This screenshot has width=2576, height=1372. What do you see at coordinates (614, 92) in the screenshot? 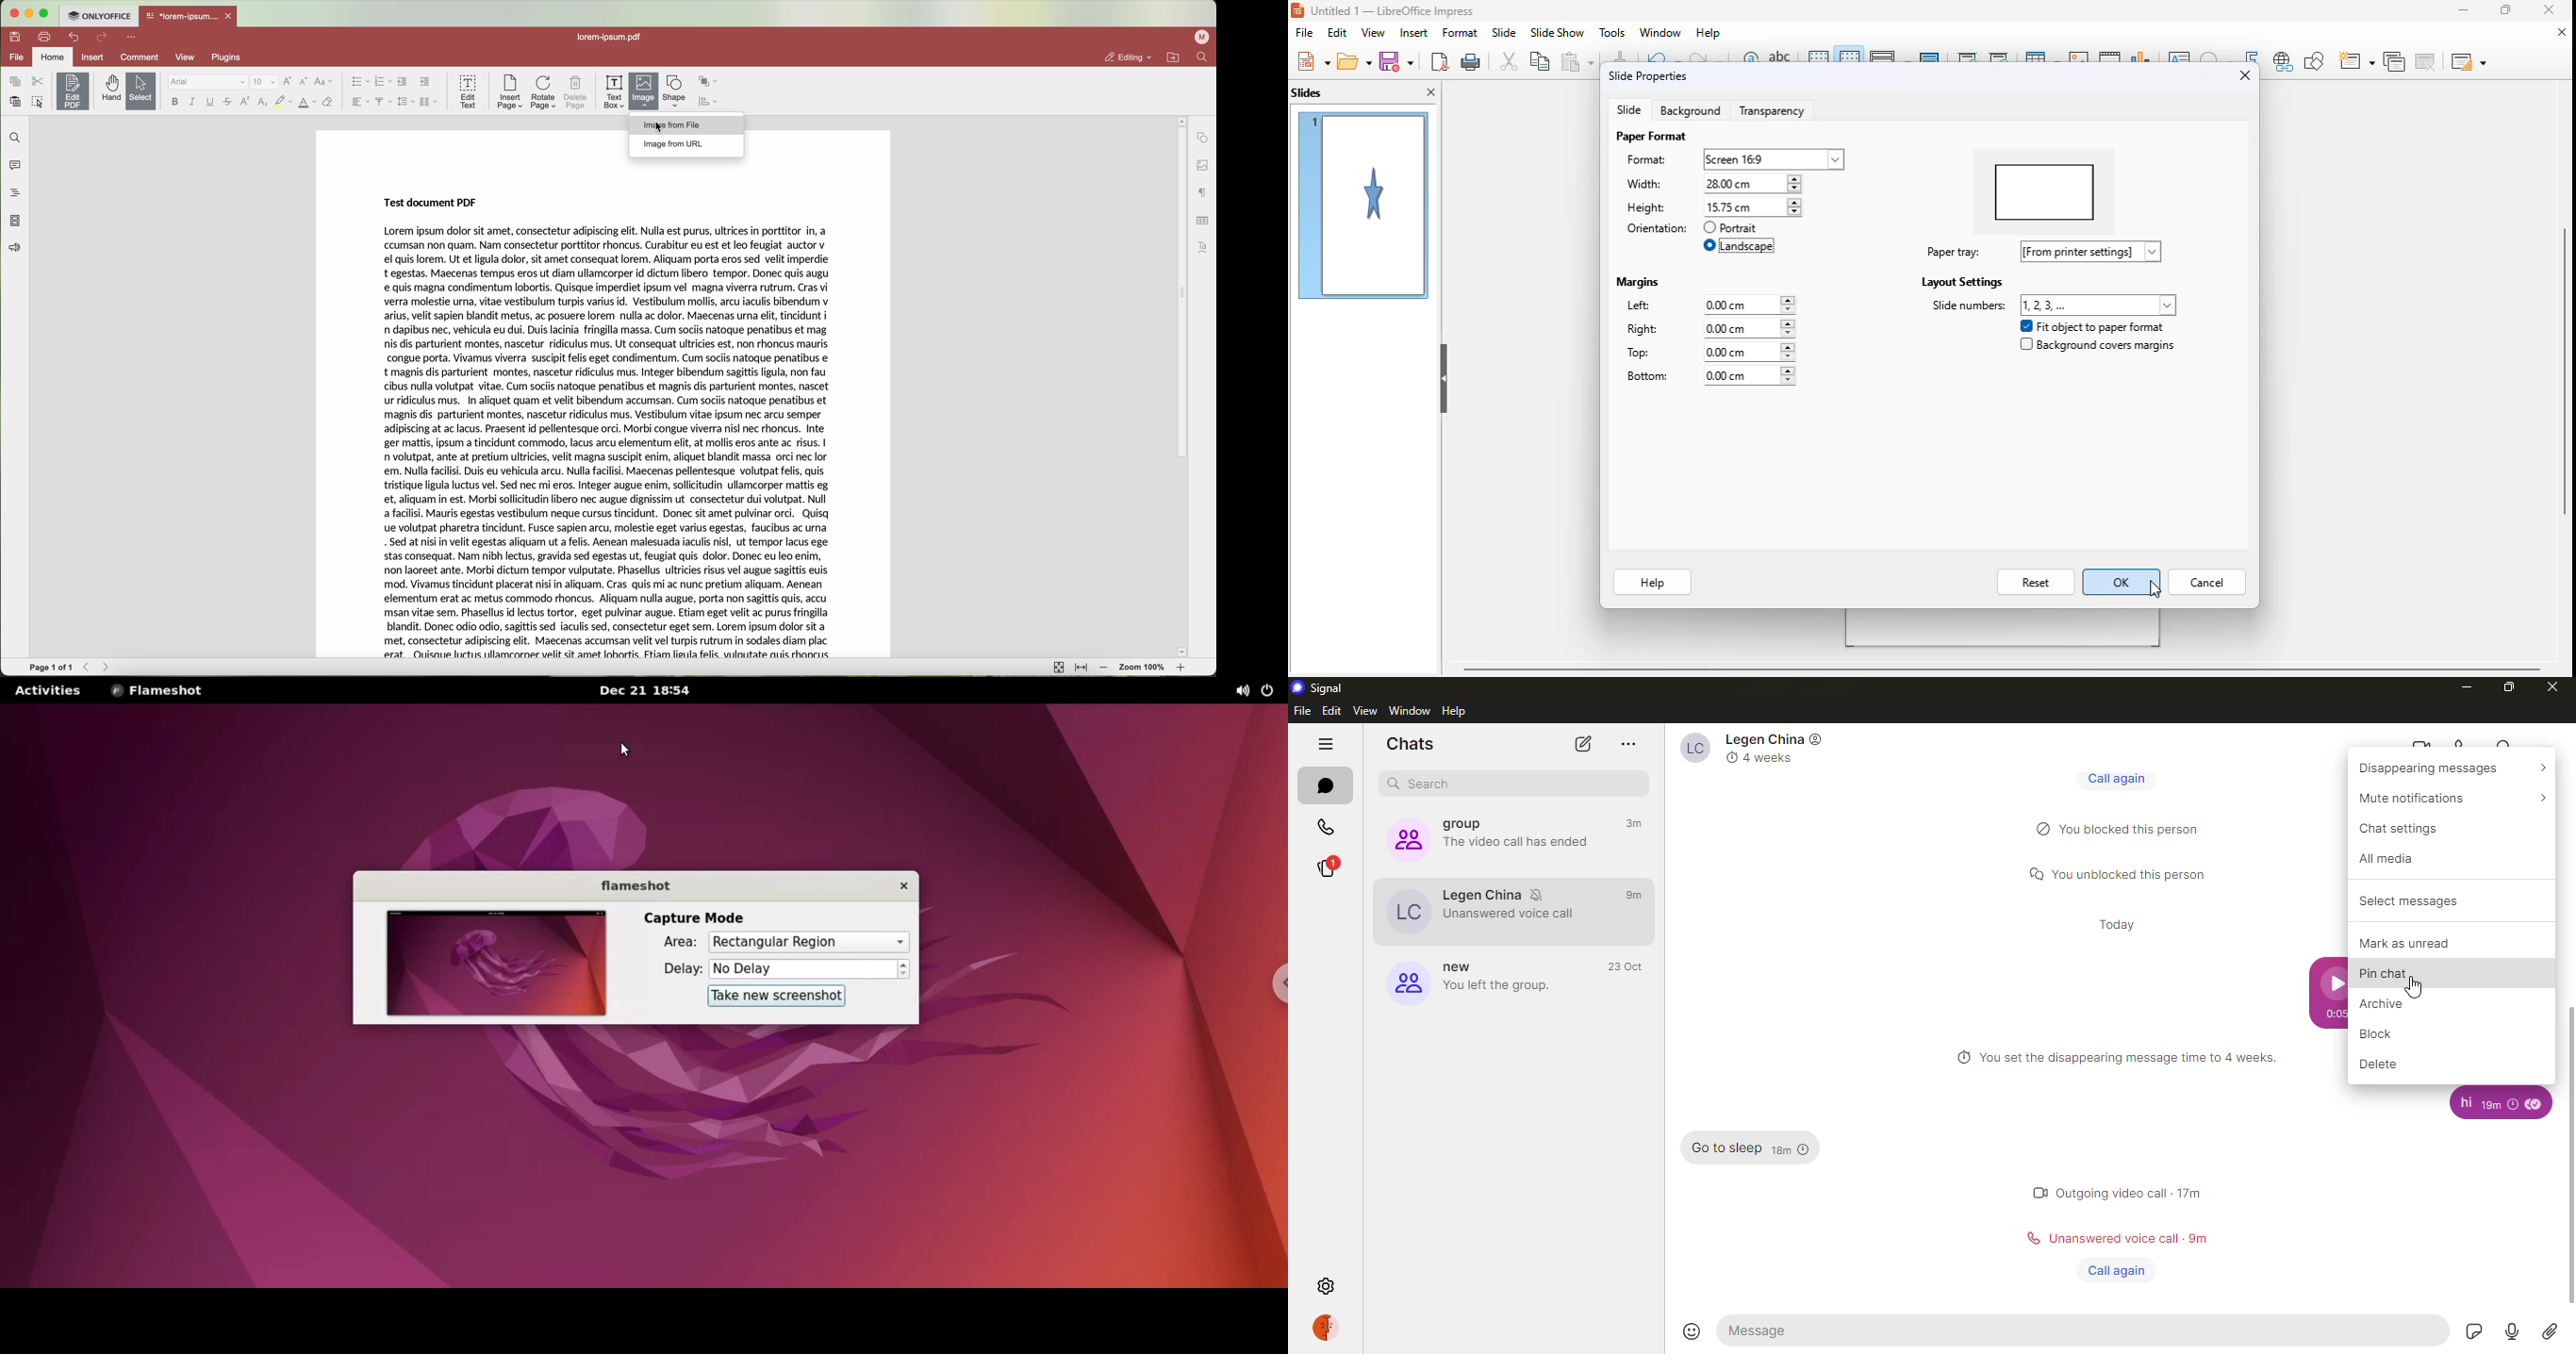
I see `text box` at bounding box center [614, 92].